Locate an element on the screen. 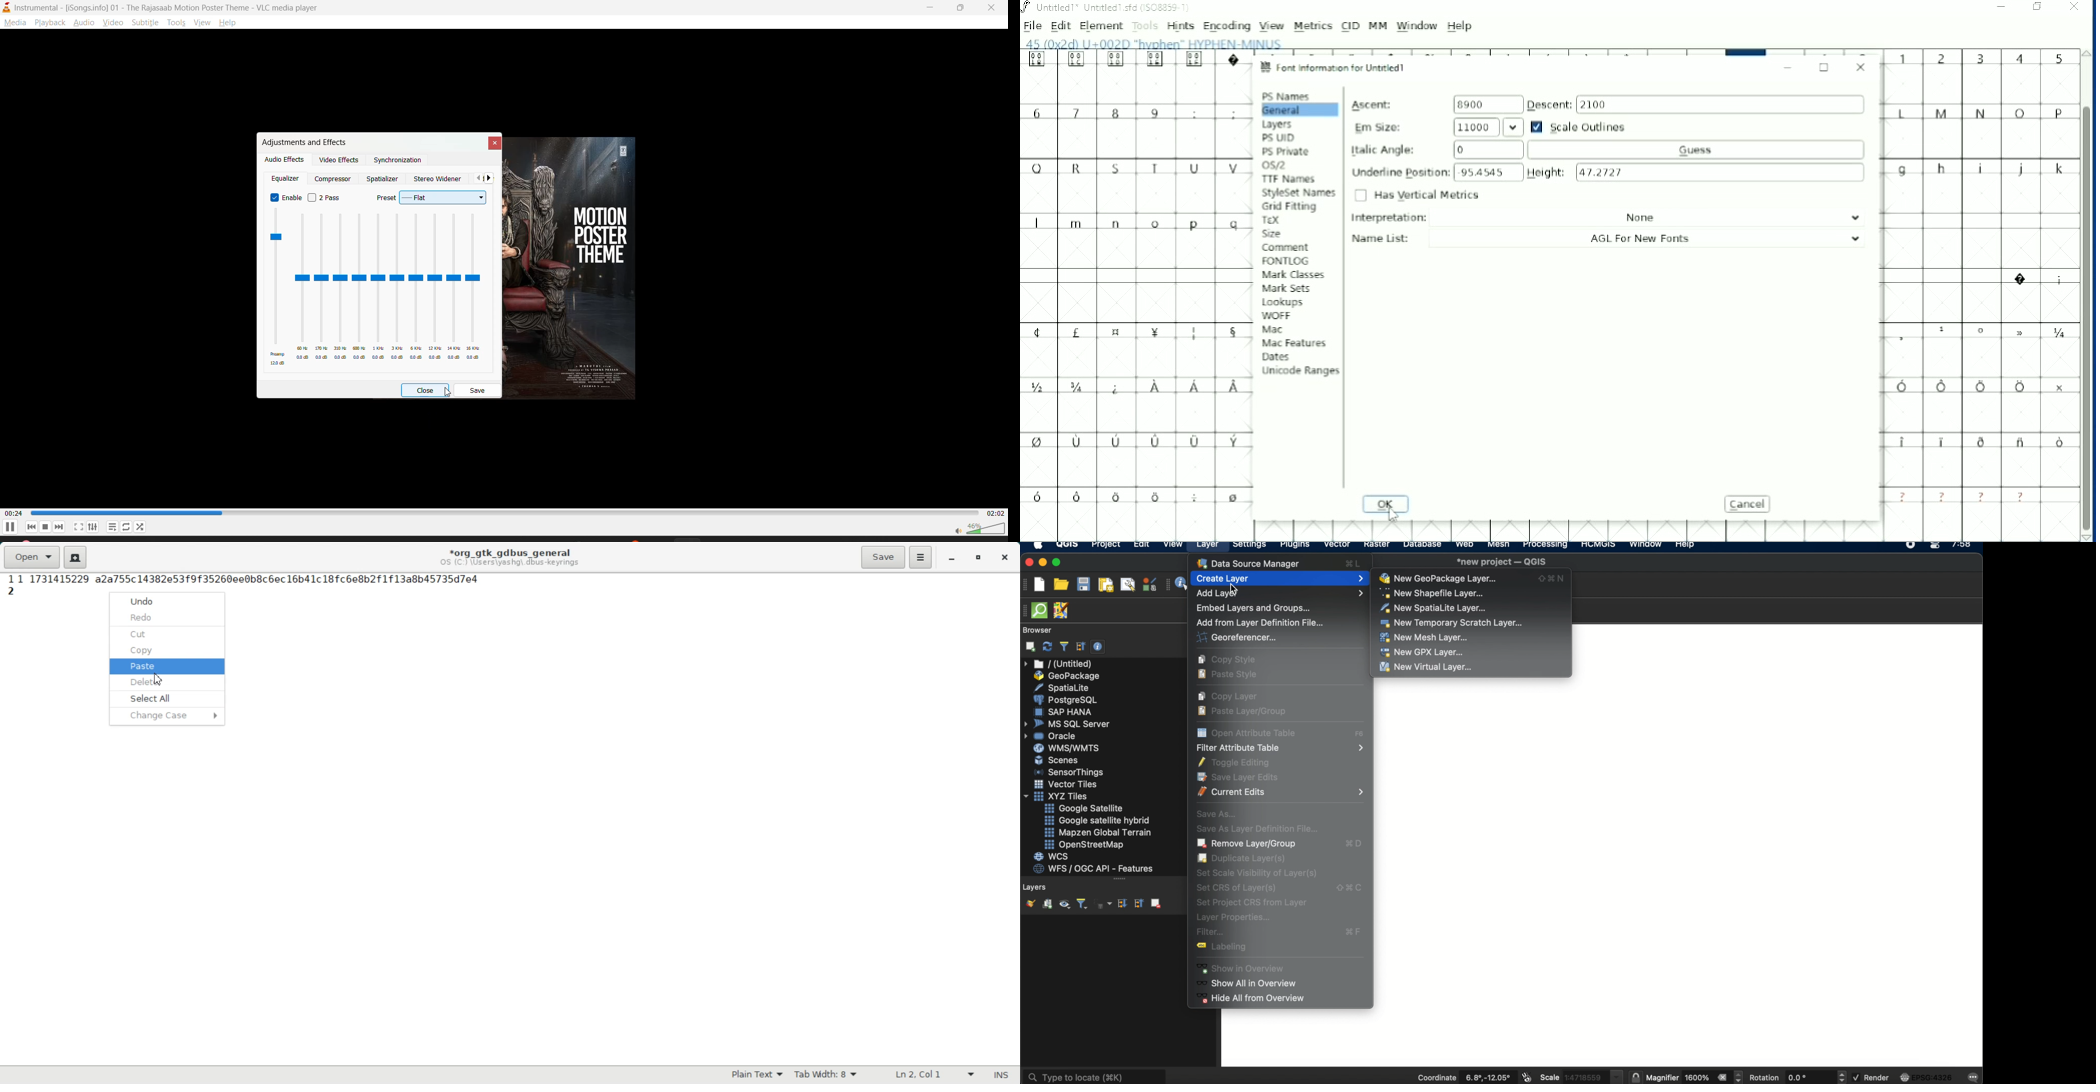 The image size is (2100, 1092). current edits is located at coordinates (1282, 792).